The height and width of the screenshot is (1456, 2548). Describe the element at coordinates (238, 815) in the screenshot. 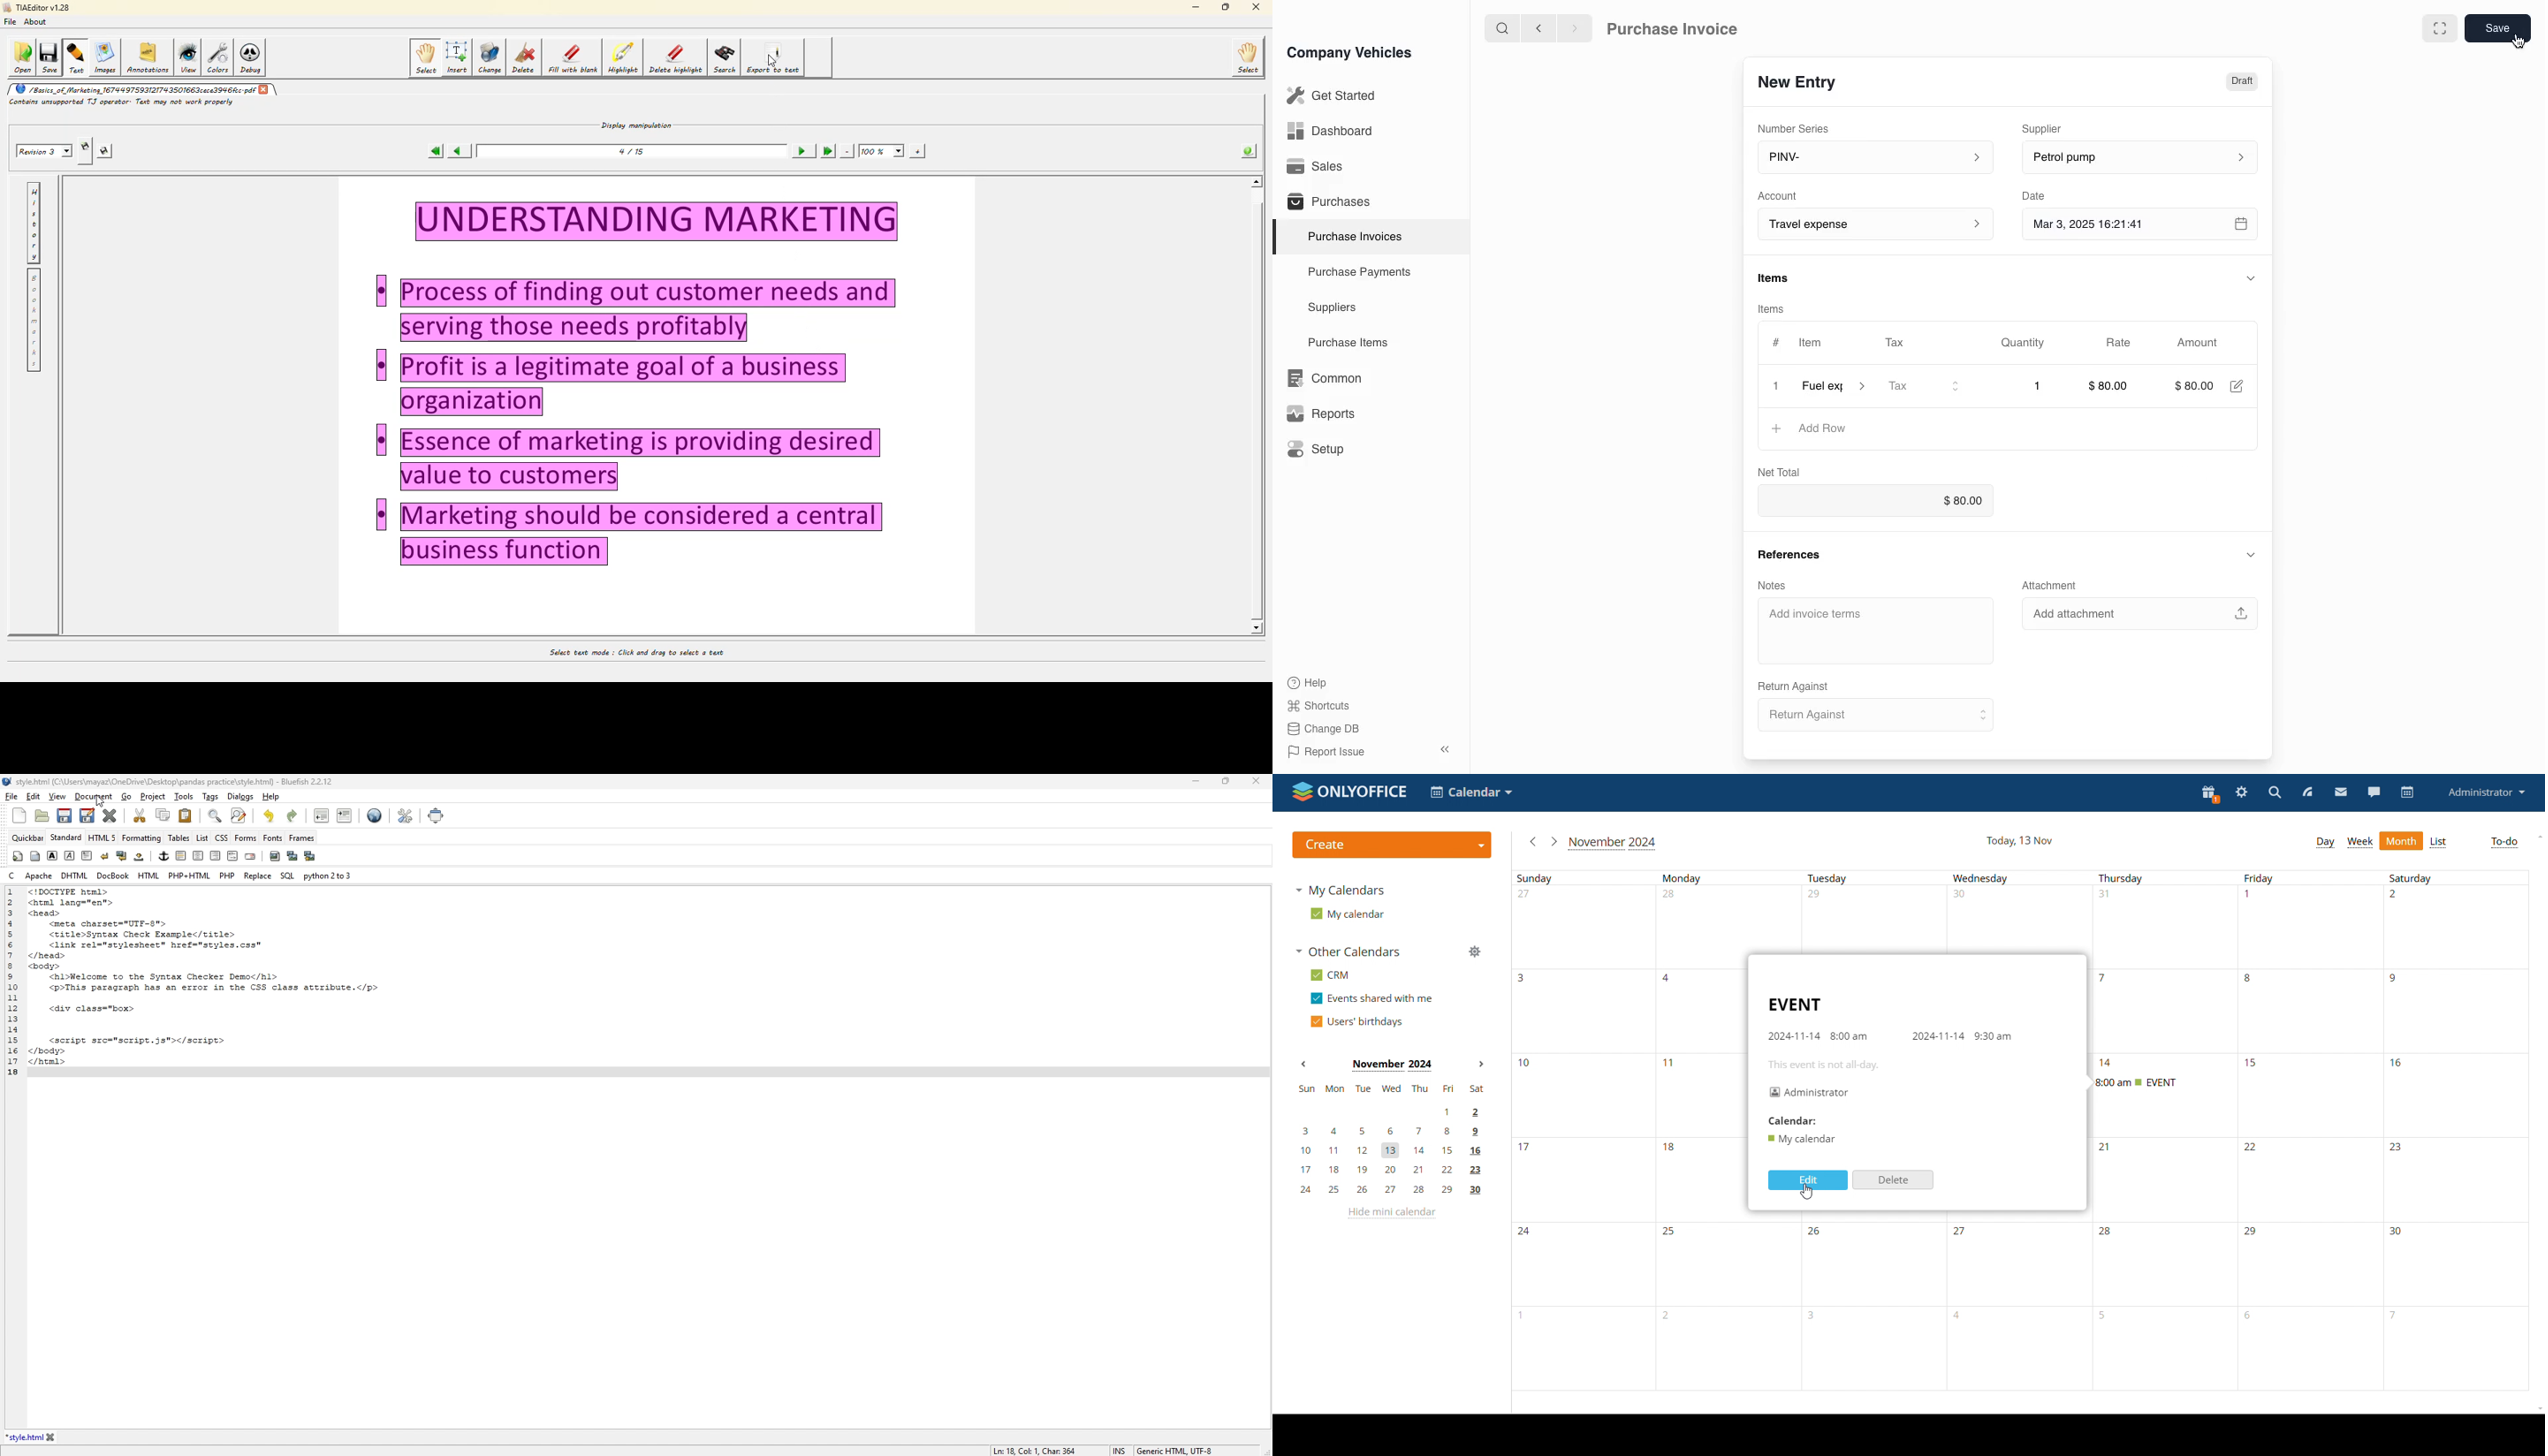

I see `advanced find and replace` at that location.